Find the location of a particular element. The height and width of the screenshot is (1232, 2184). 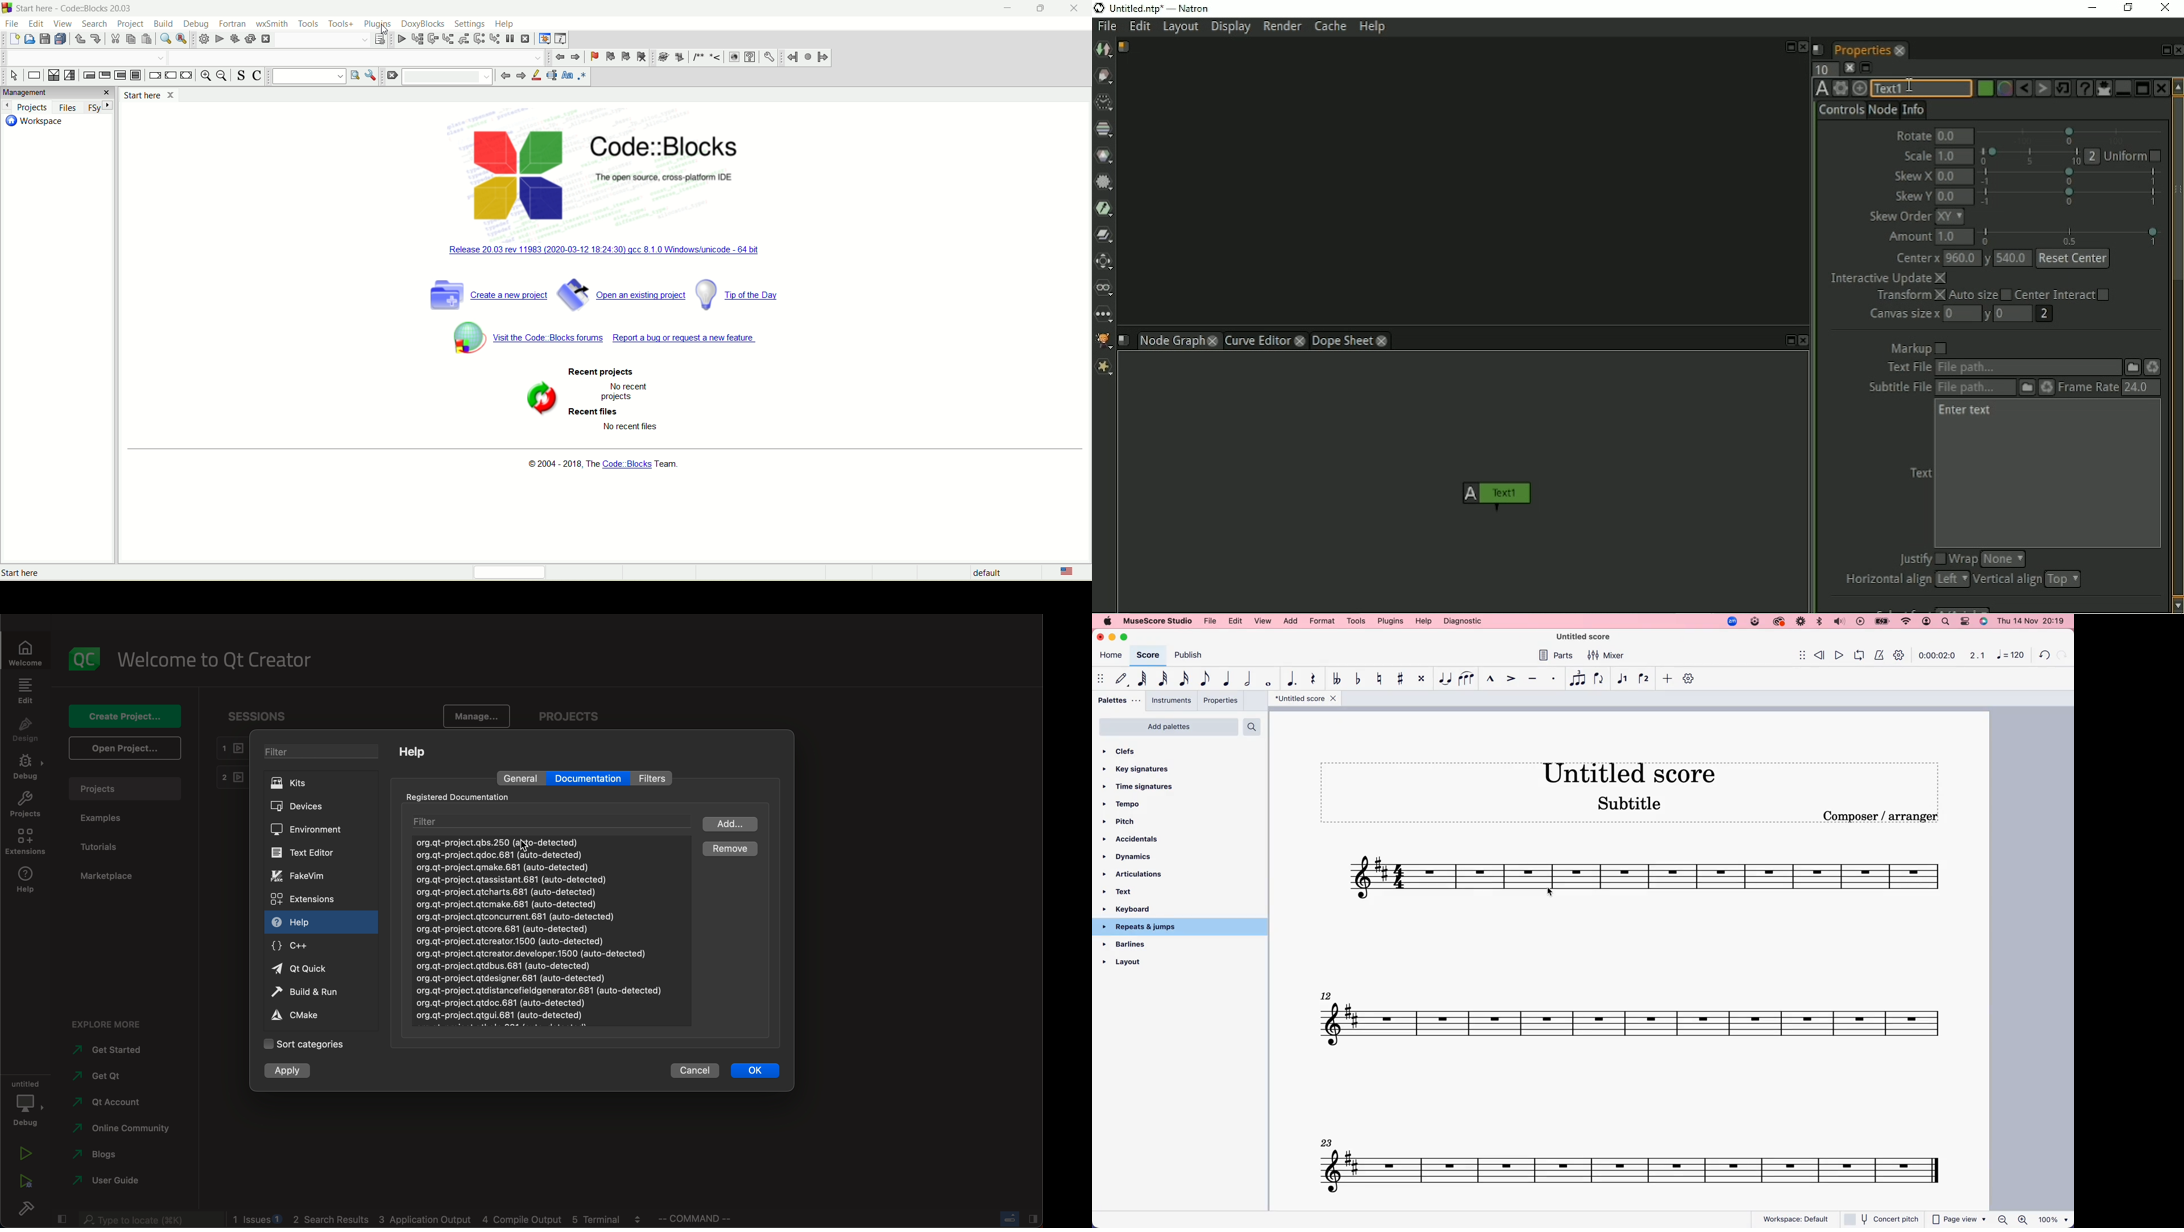

volume is located at coordinates (1840, 622).